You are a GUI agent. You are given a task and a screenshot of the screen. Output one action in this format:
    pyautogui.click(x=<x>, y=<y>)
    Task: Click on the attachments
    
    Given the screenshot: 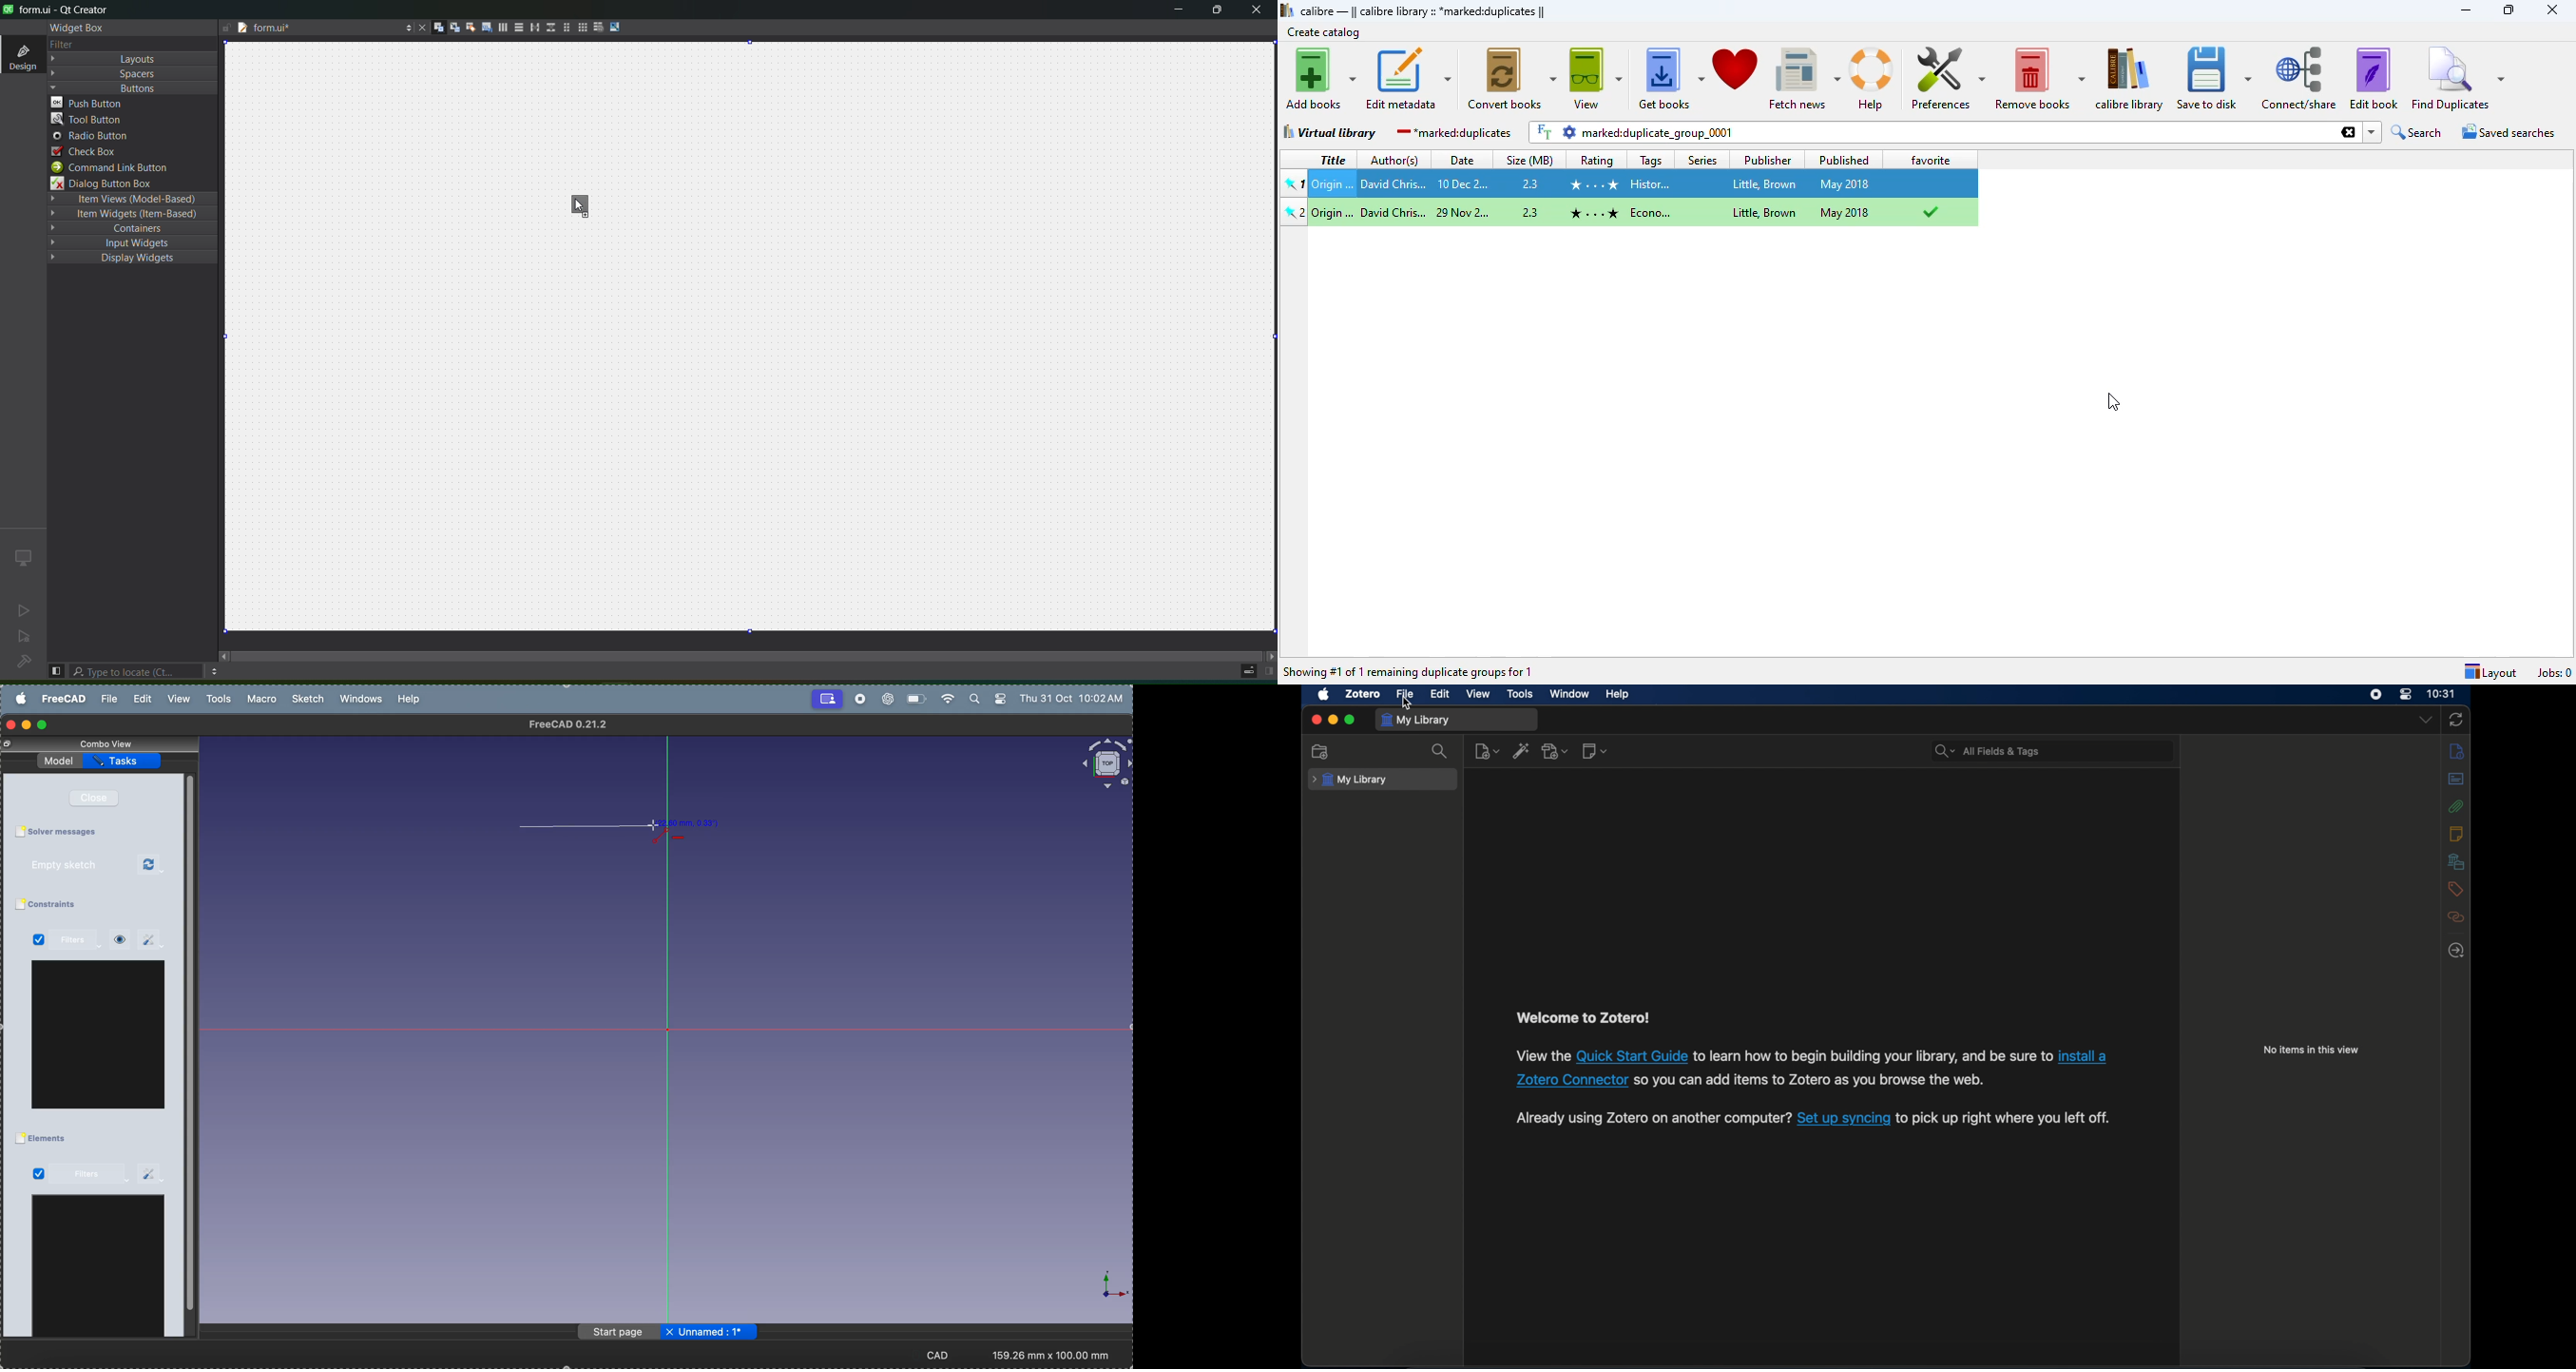 What is the action you would take?
    pyautogui.click(x=2456, y=807)
    